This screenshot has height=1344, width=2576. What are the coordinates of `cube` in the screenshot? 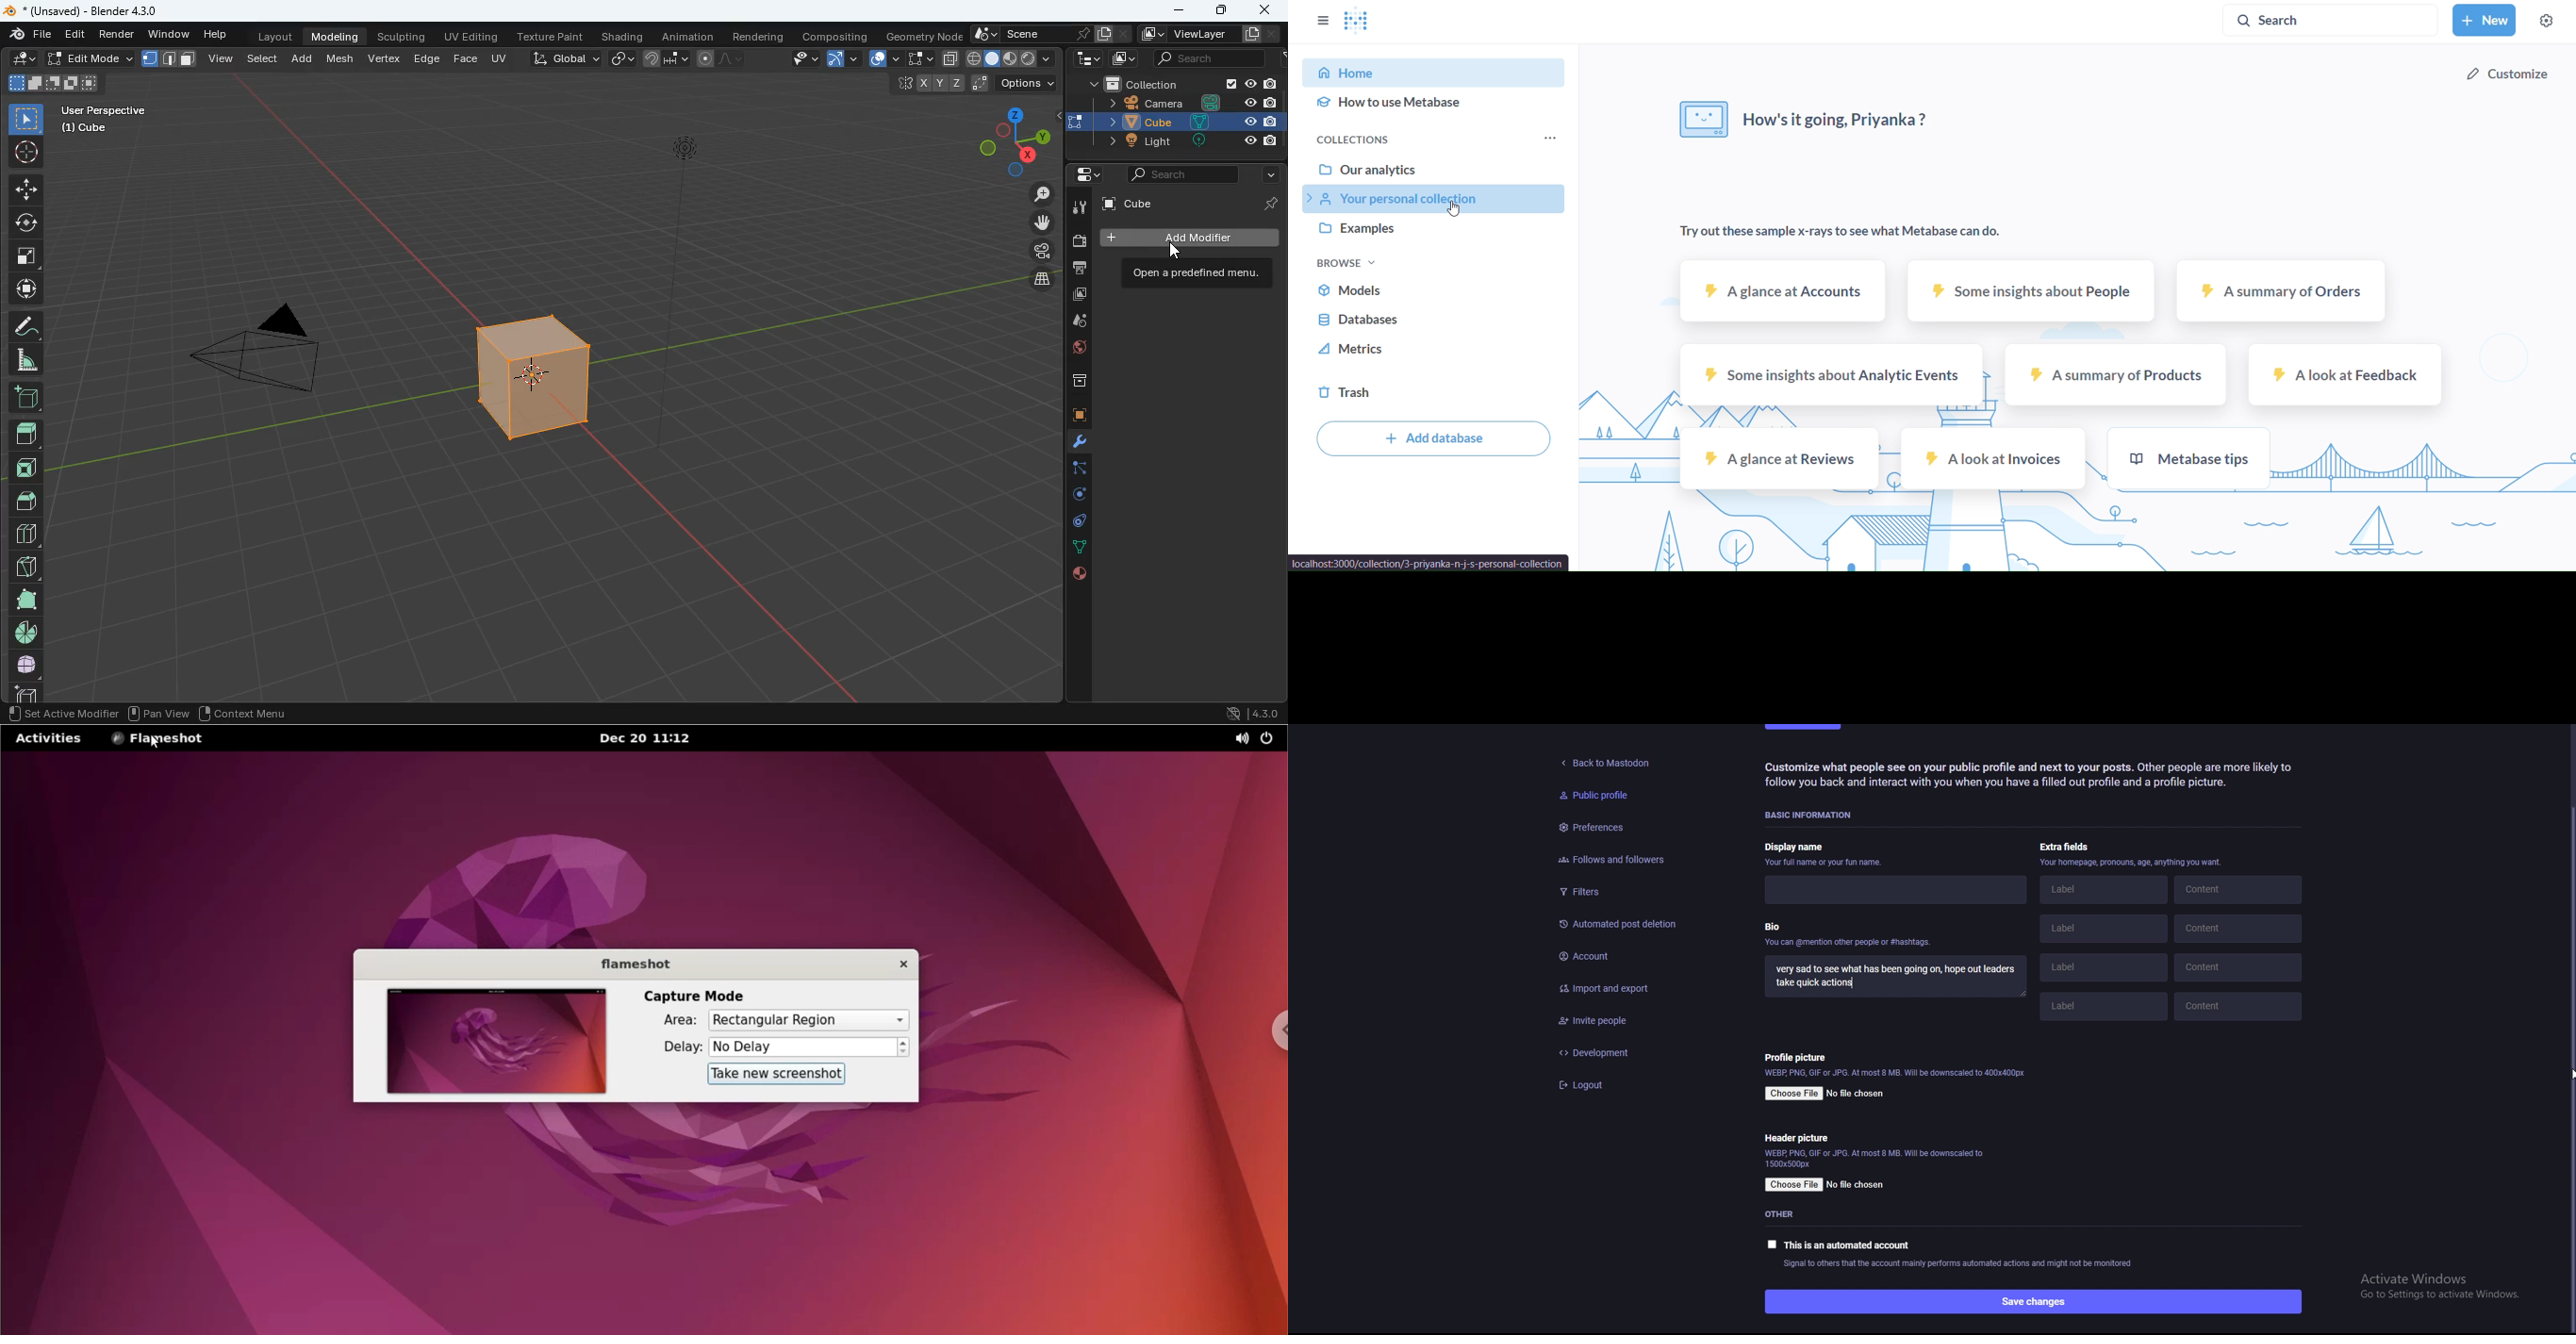 It's located at (1170, 122).